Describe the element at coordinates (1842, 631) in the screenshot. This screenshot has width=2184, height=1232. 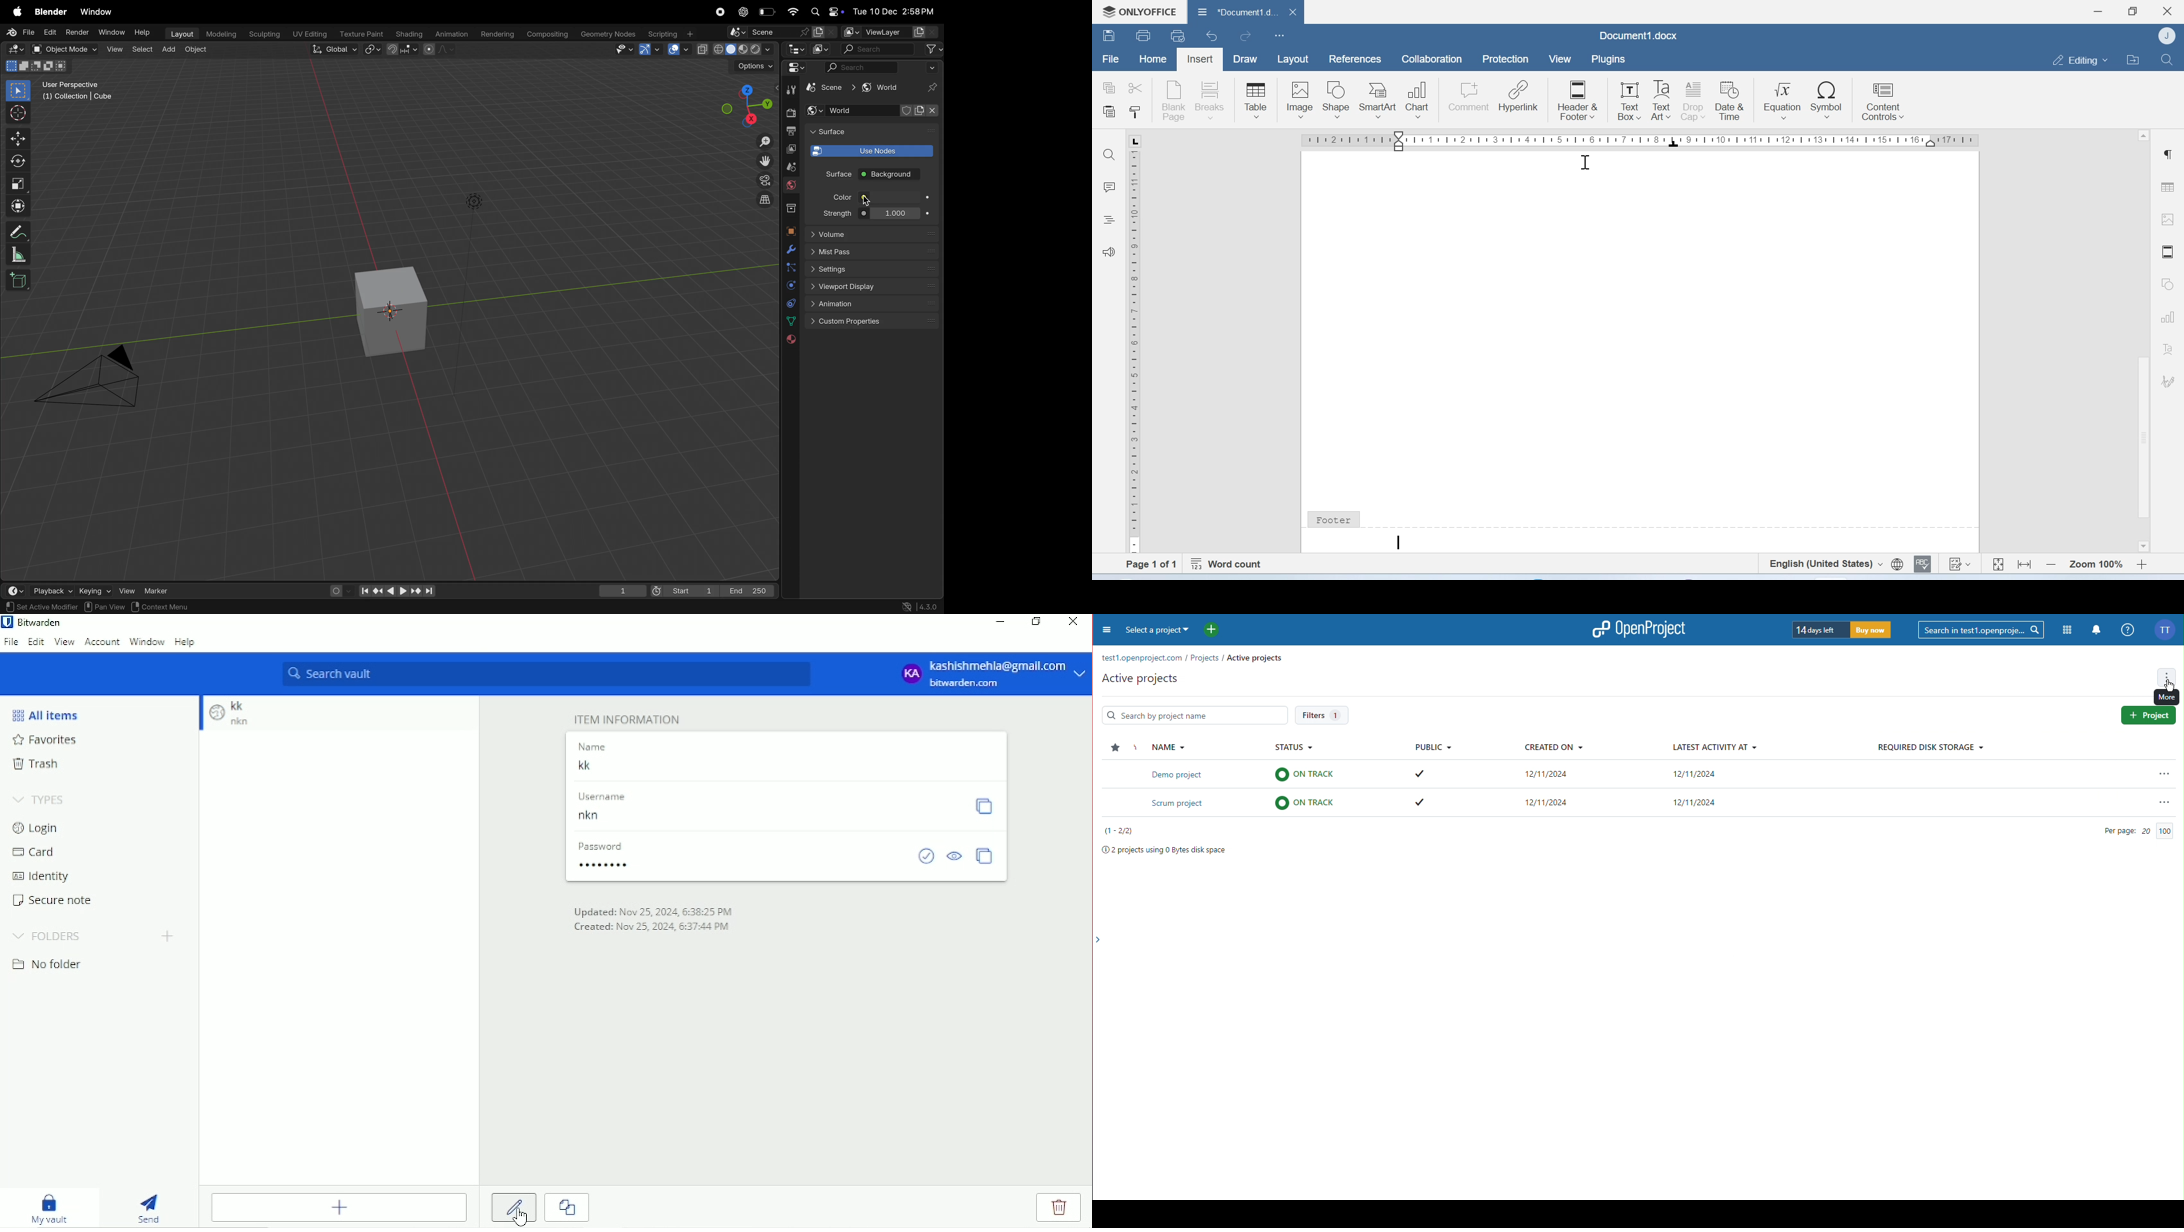
I see `Trial timer` at that location.